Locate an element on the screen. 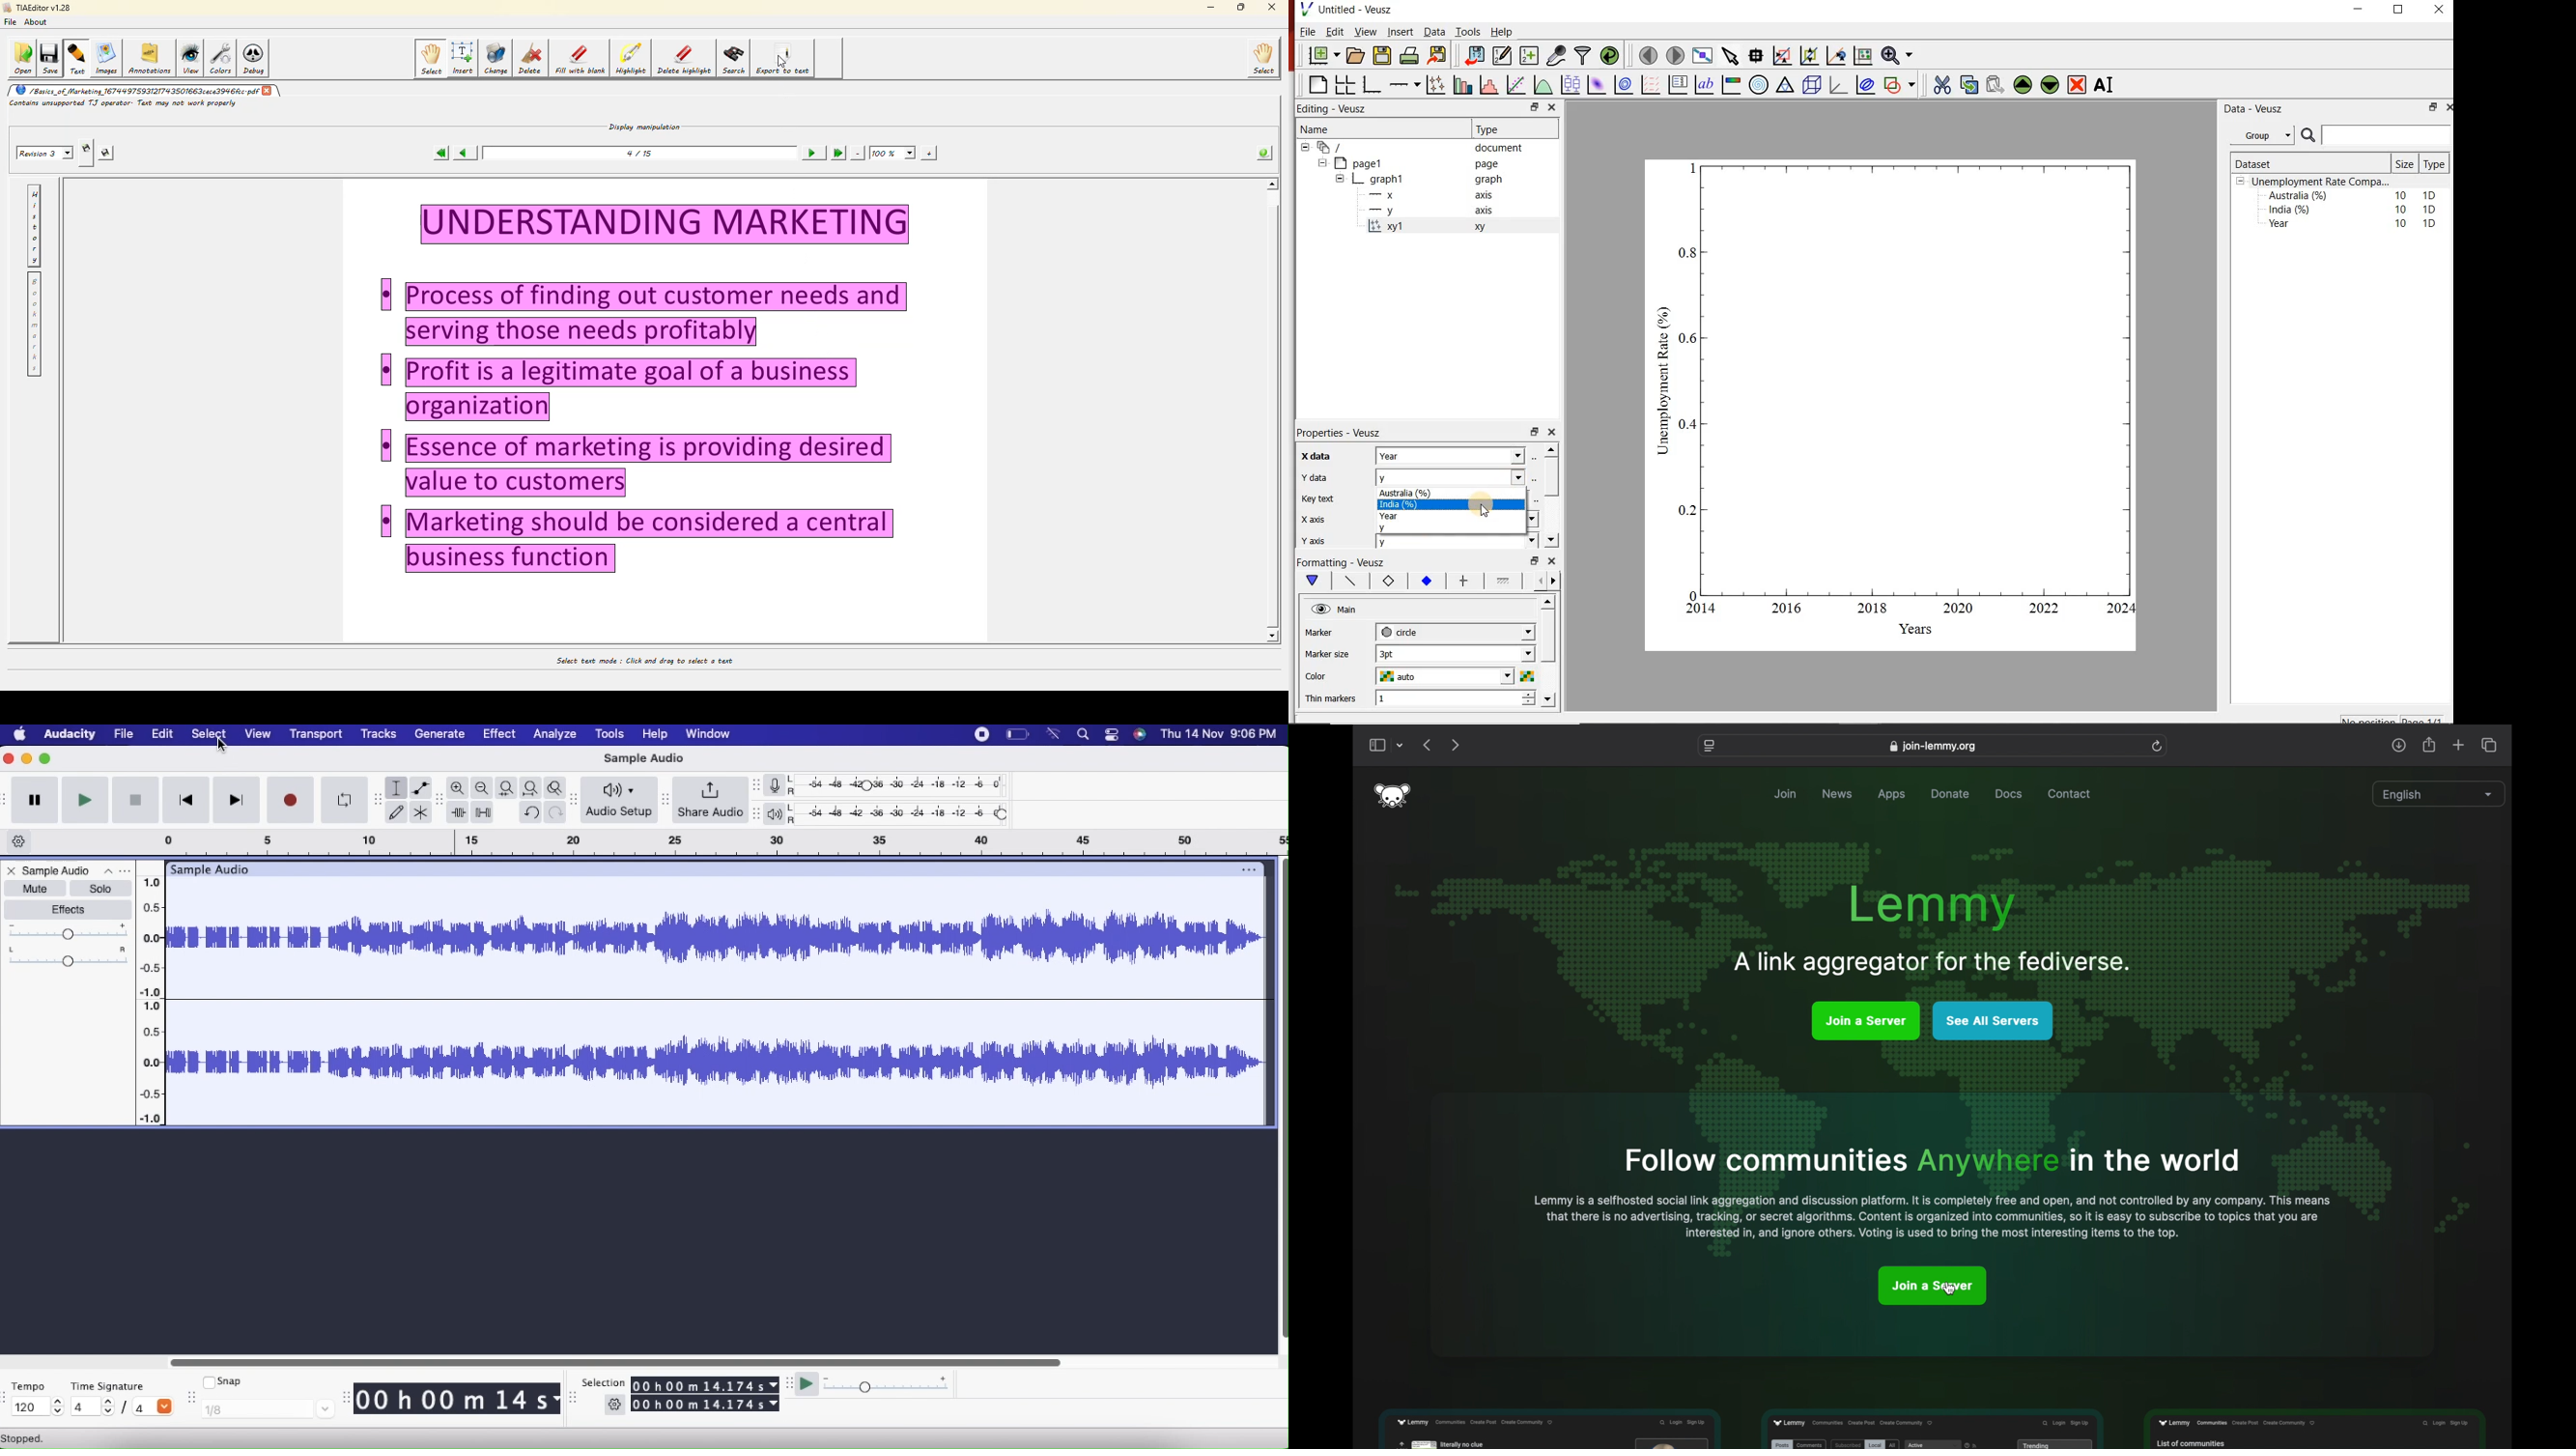 The width and height of the screenshot is (2576, 1456). Transport is located at coordinates (315, 735).